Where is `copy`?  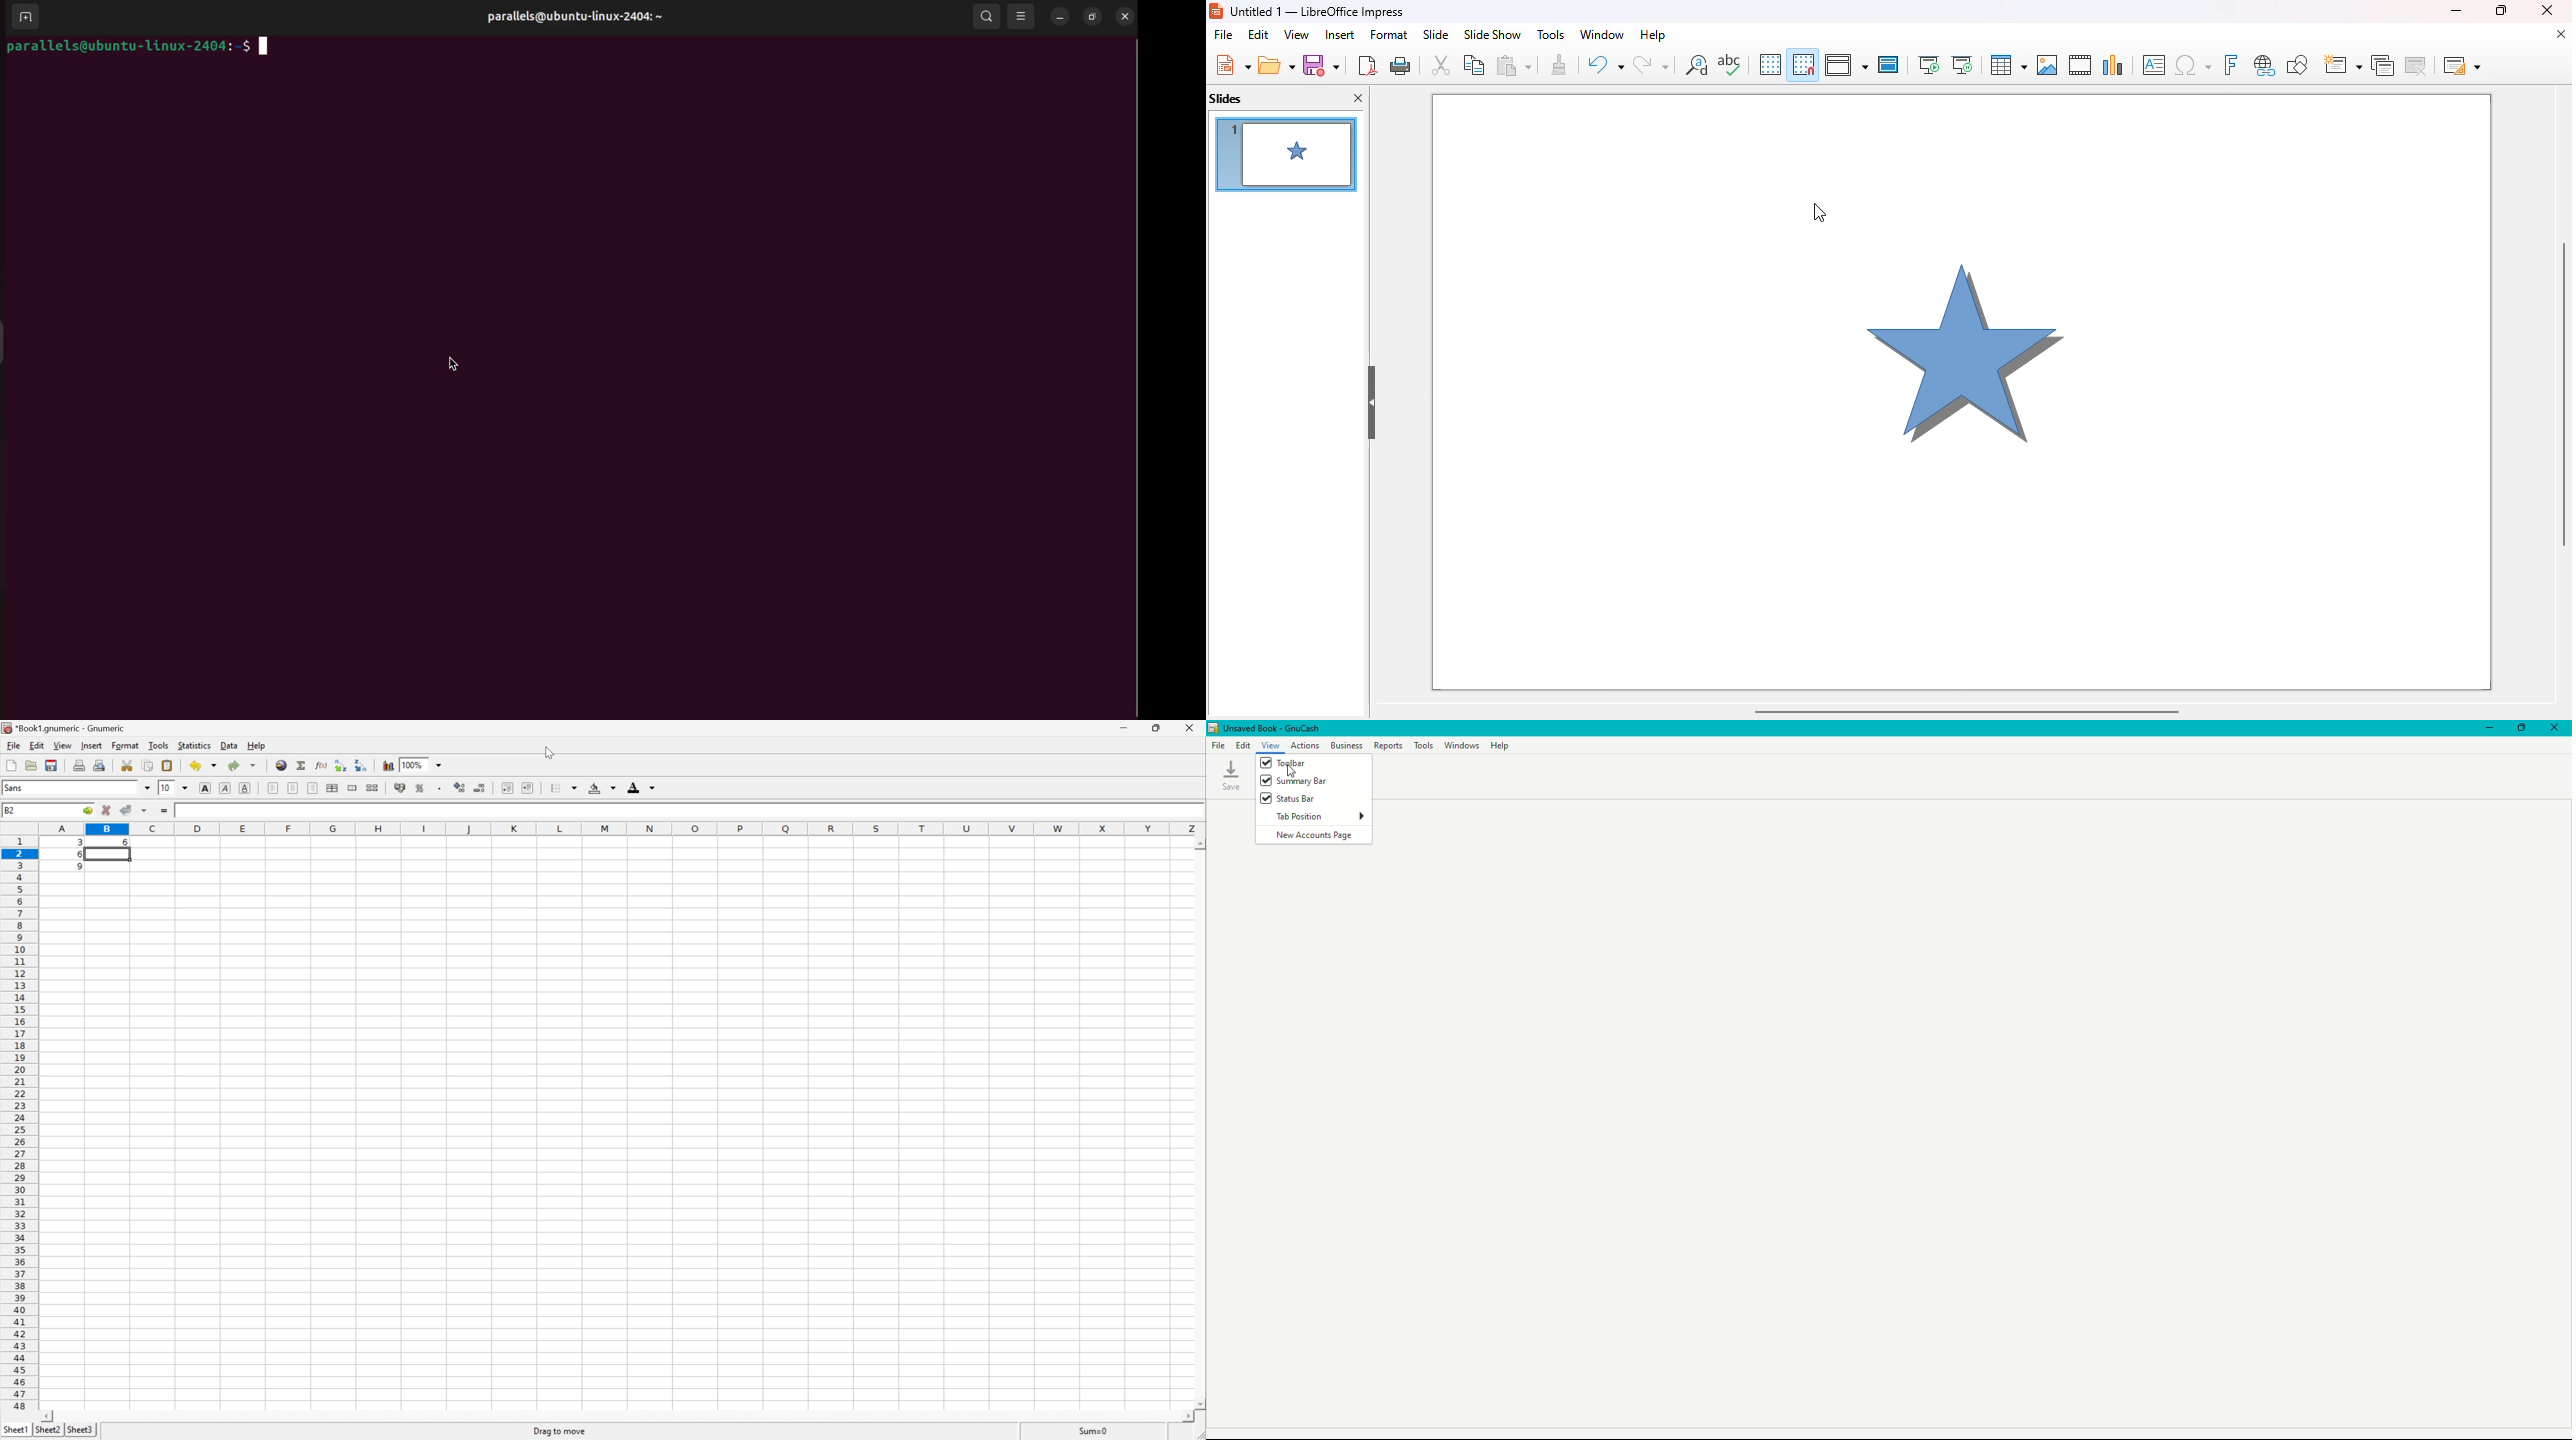
copy is located at coordinates (1475, 65).